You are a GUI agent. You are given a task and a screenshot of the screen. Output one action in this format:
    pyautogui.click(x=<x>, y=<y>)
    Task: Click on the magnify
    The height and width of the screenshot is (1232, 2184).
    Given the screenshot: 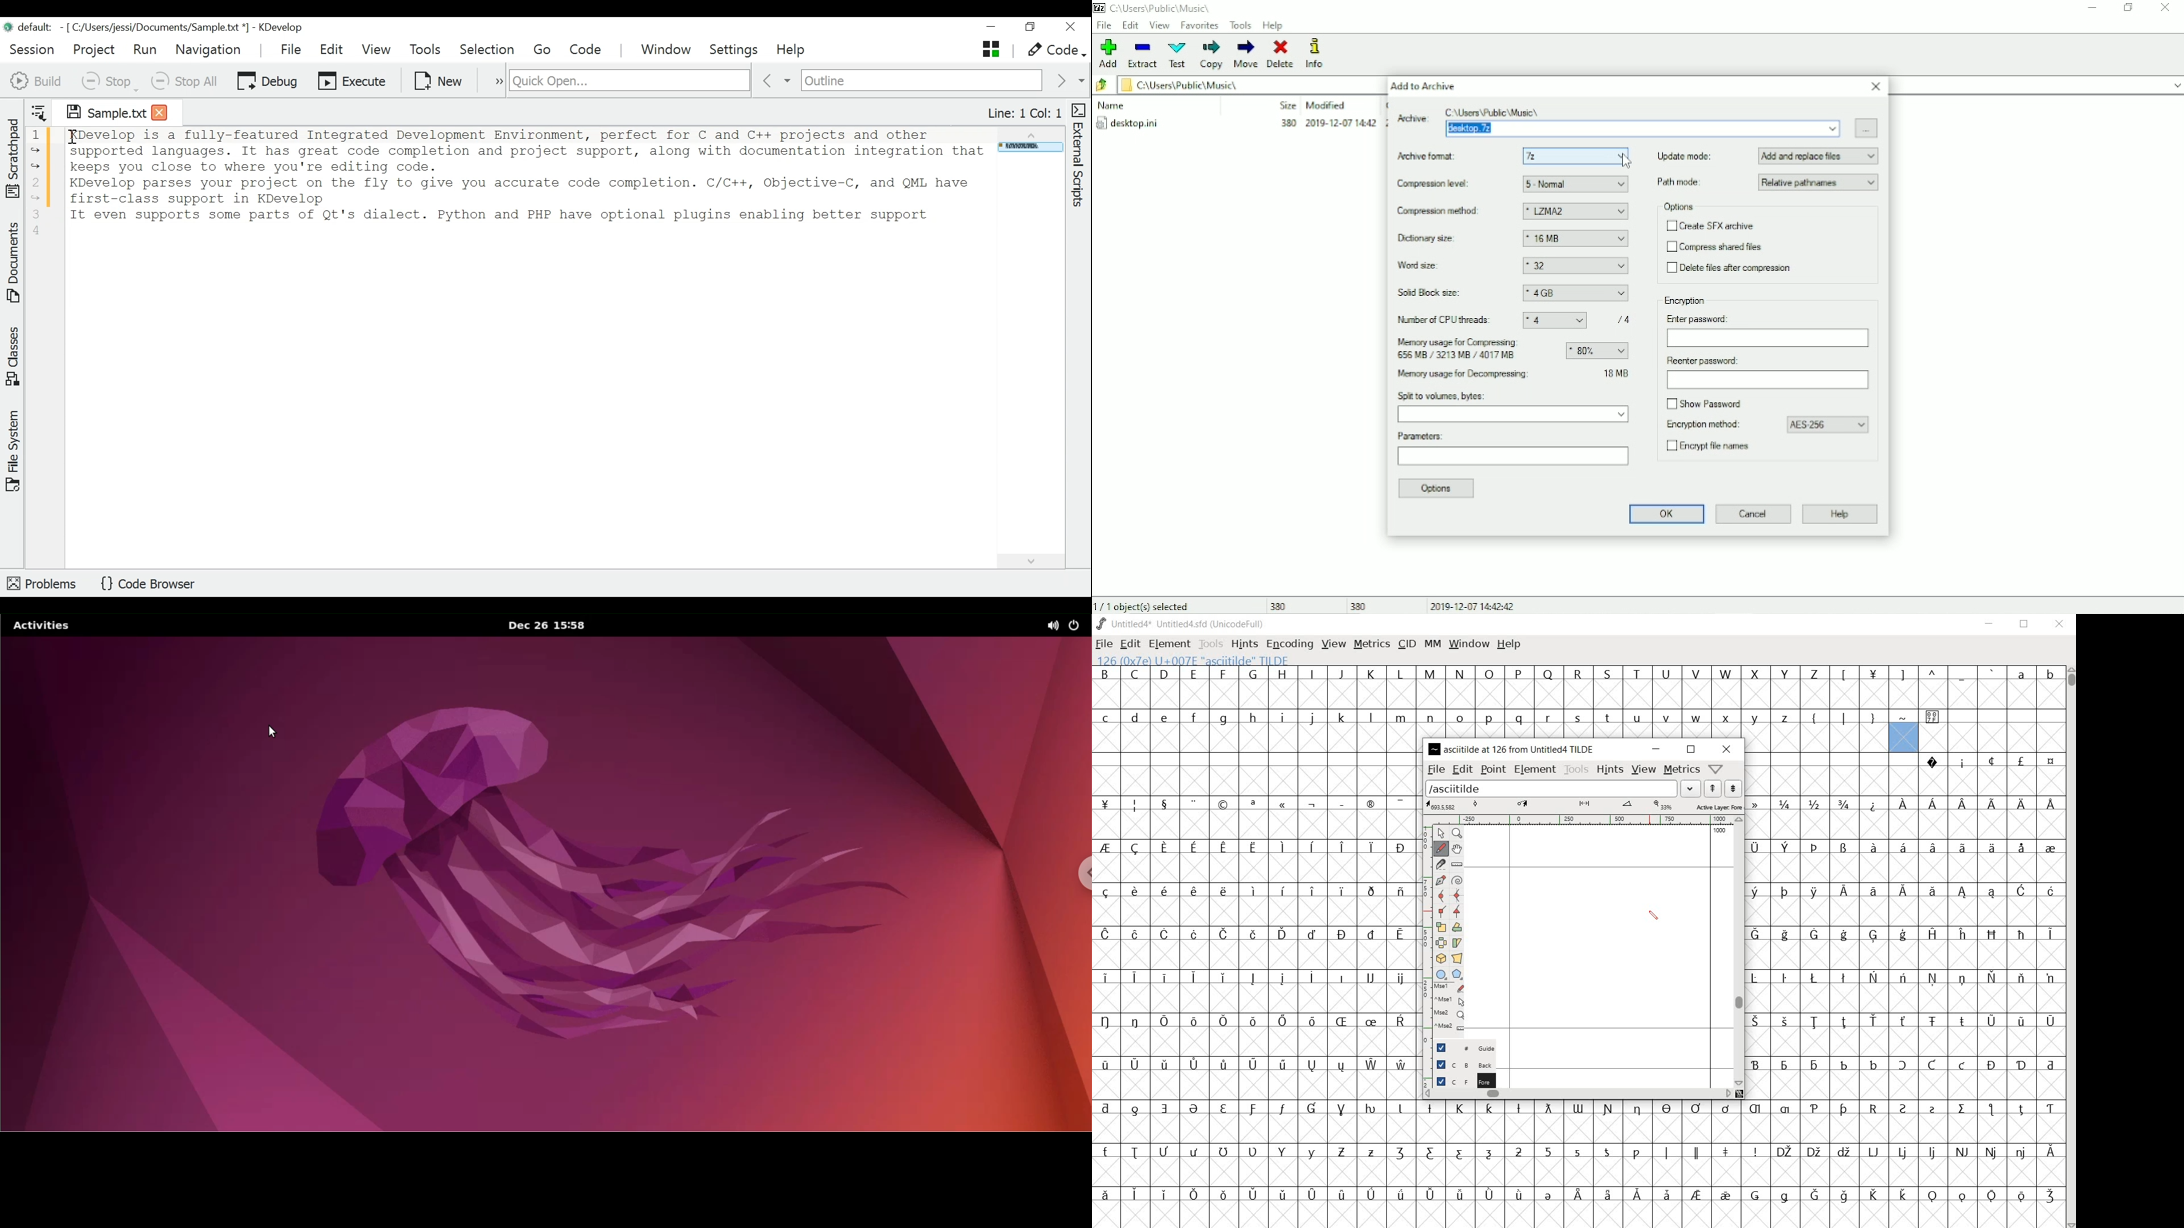 What is the action you would take?
    pyautogui.click(x=1459, y=834)
    